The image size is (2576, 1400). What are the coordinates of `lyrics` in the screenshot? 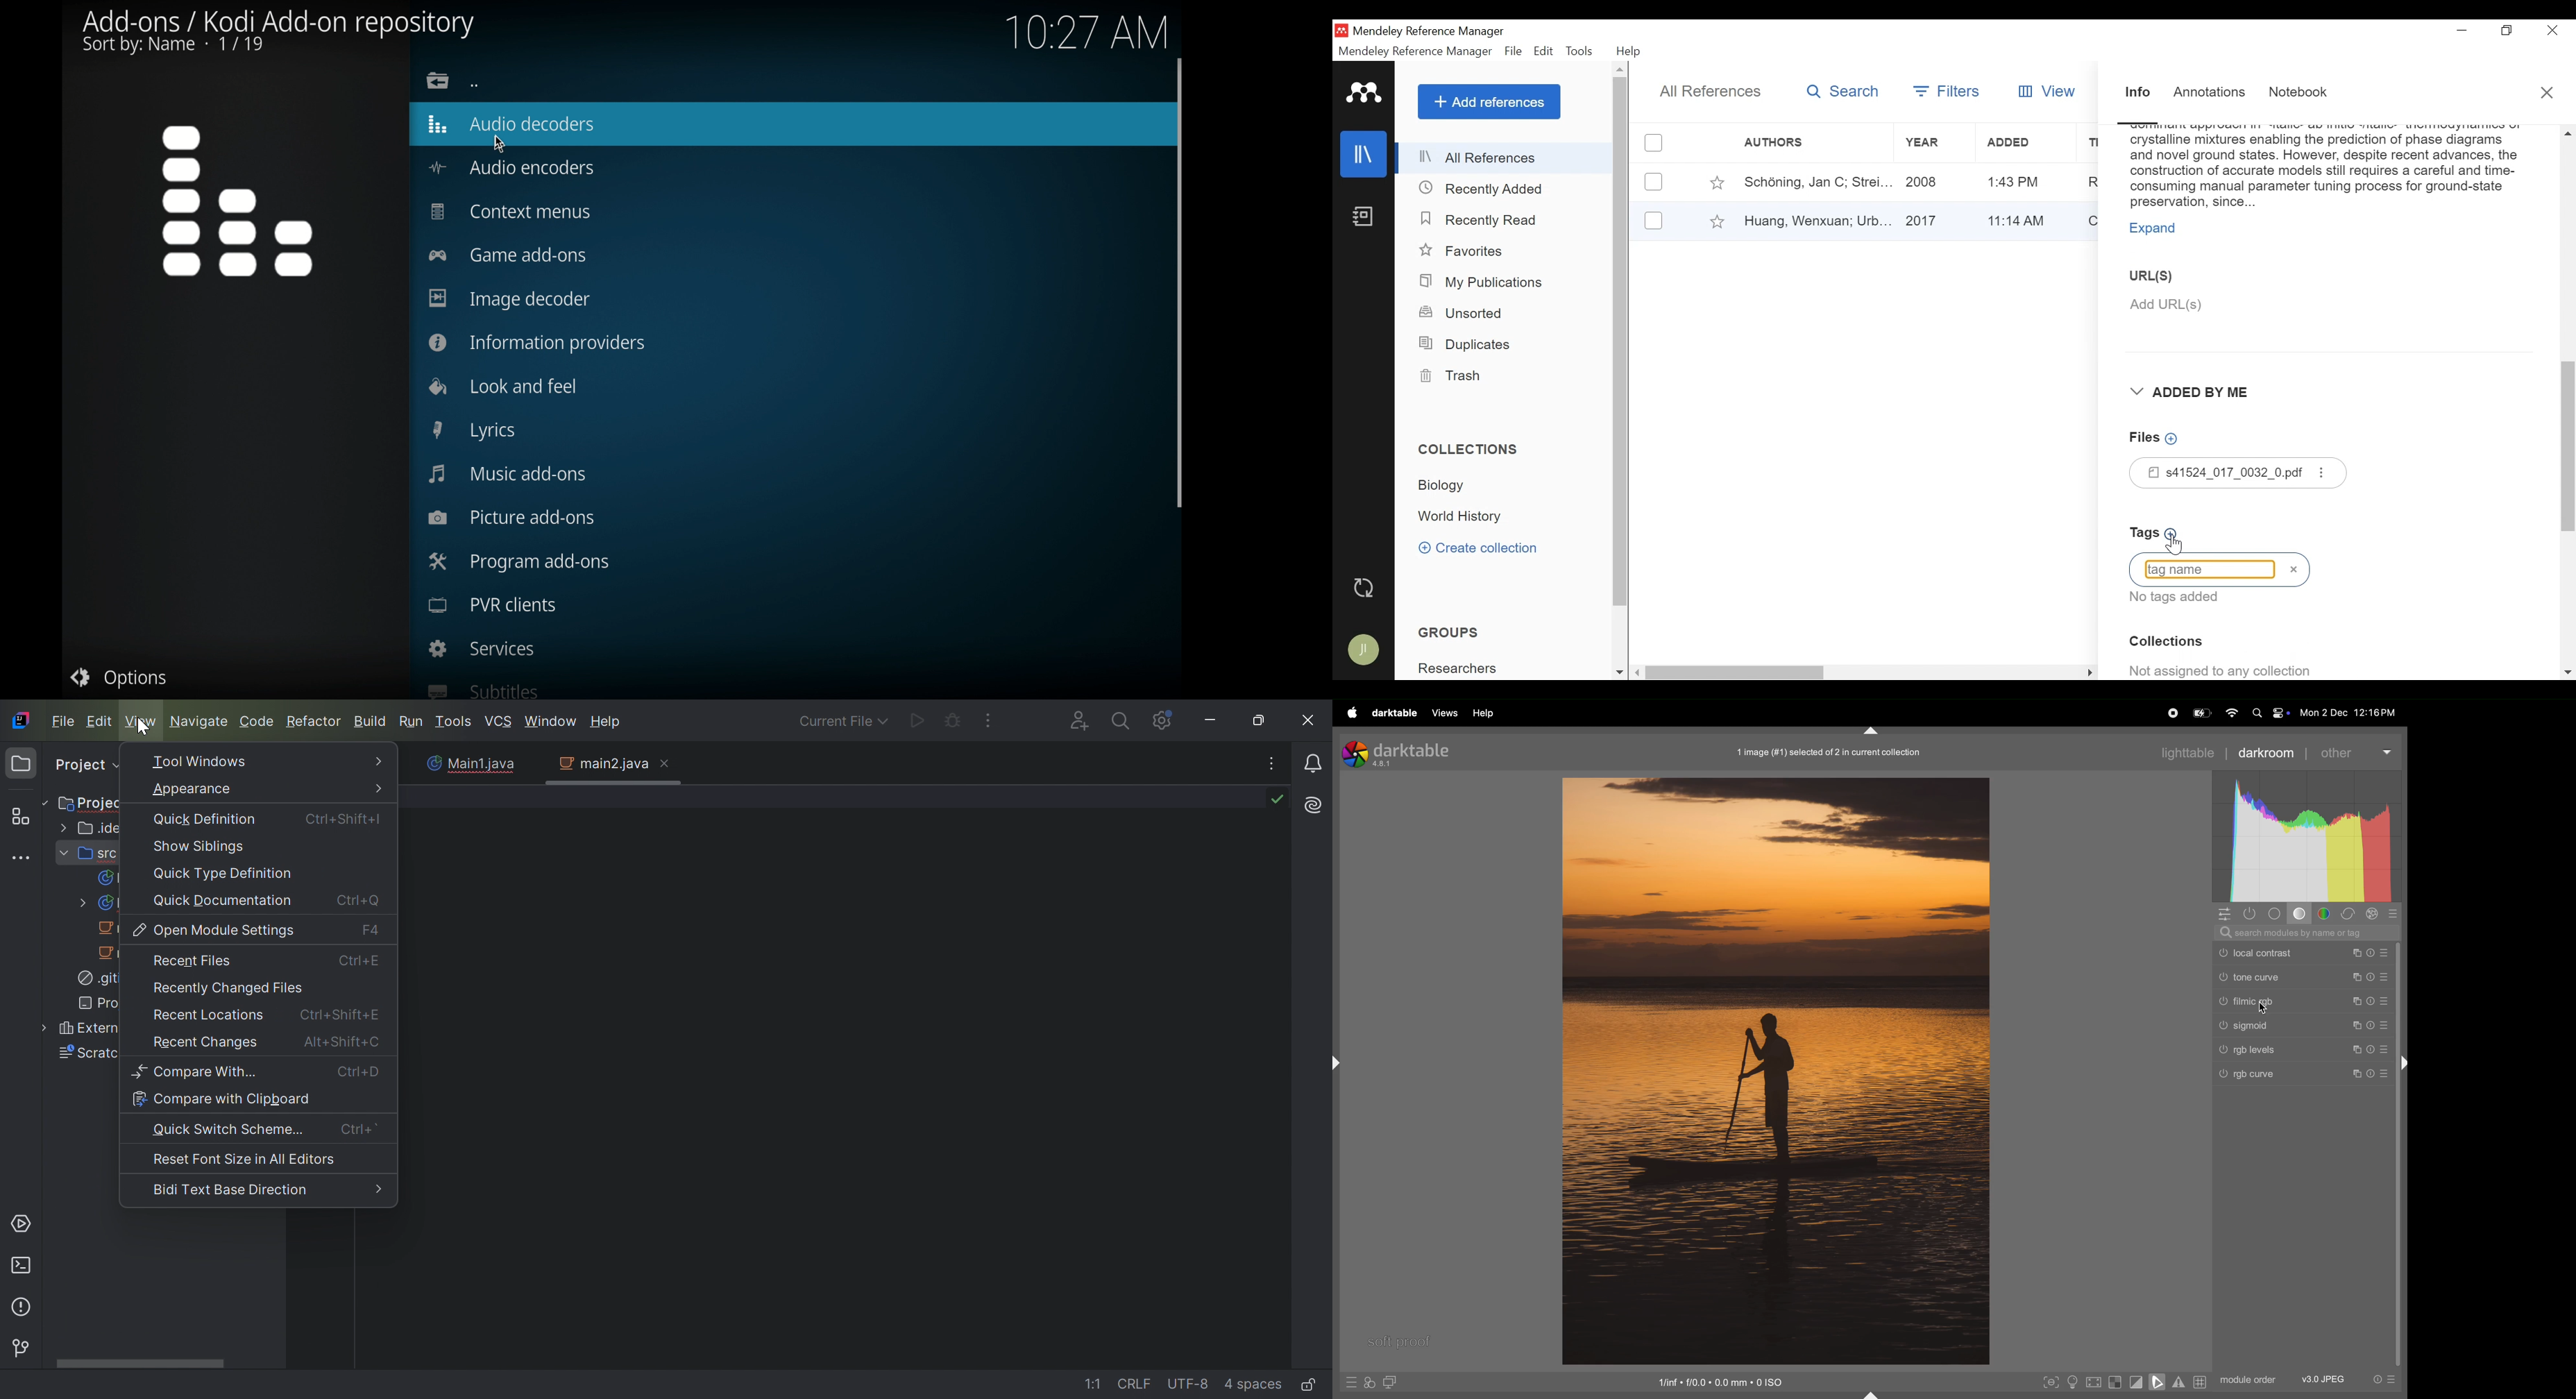 It's located at (474, 431).